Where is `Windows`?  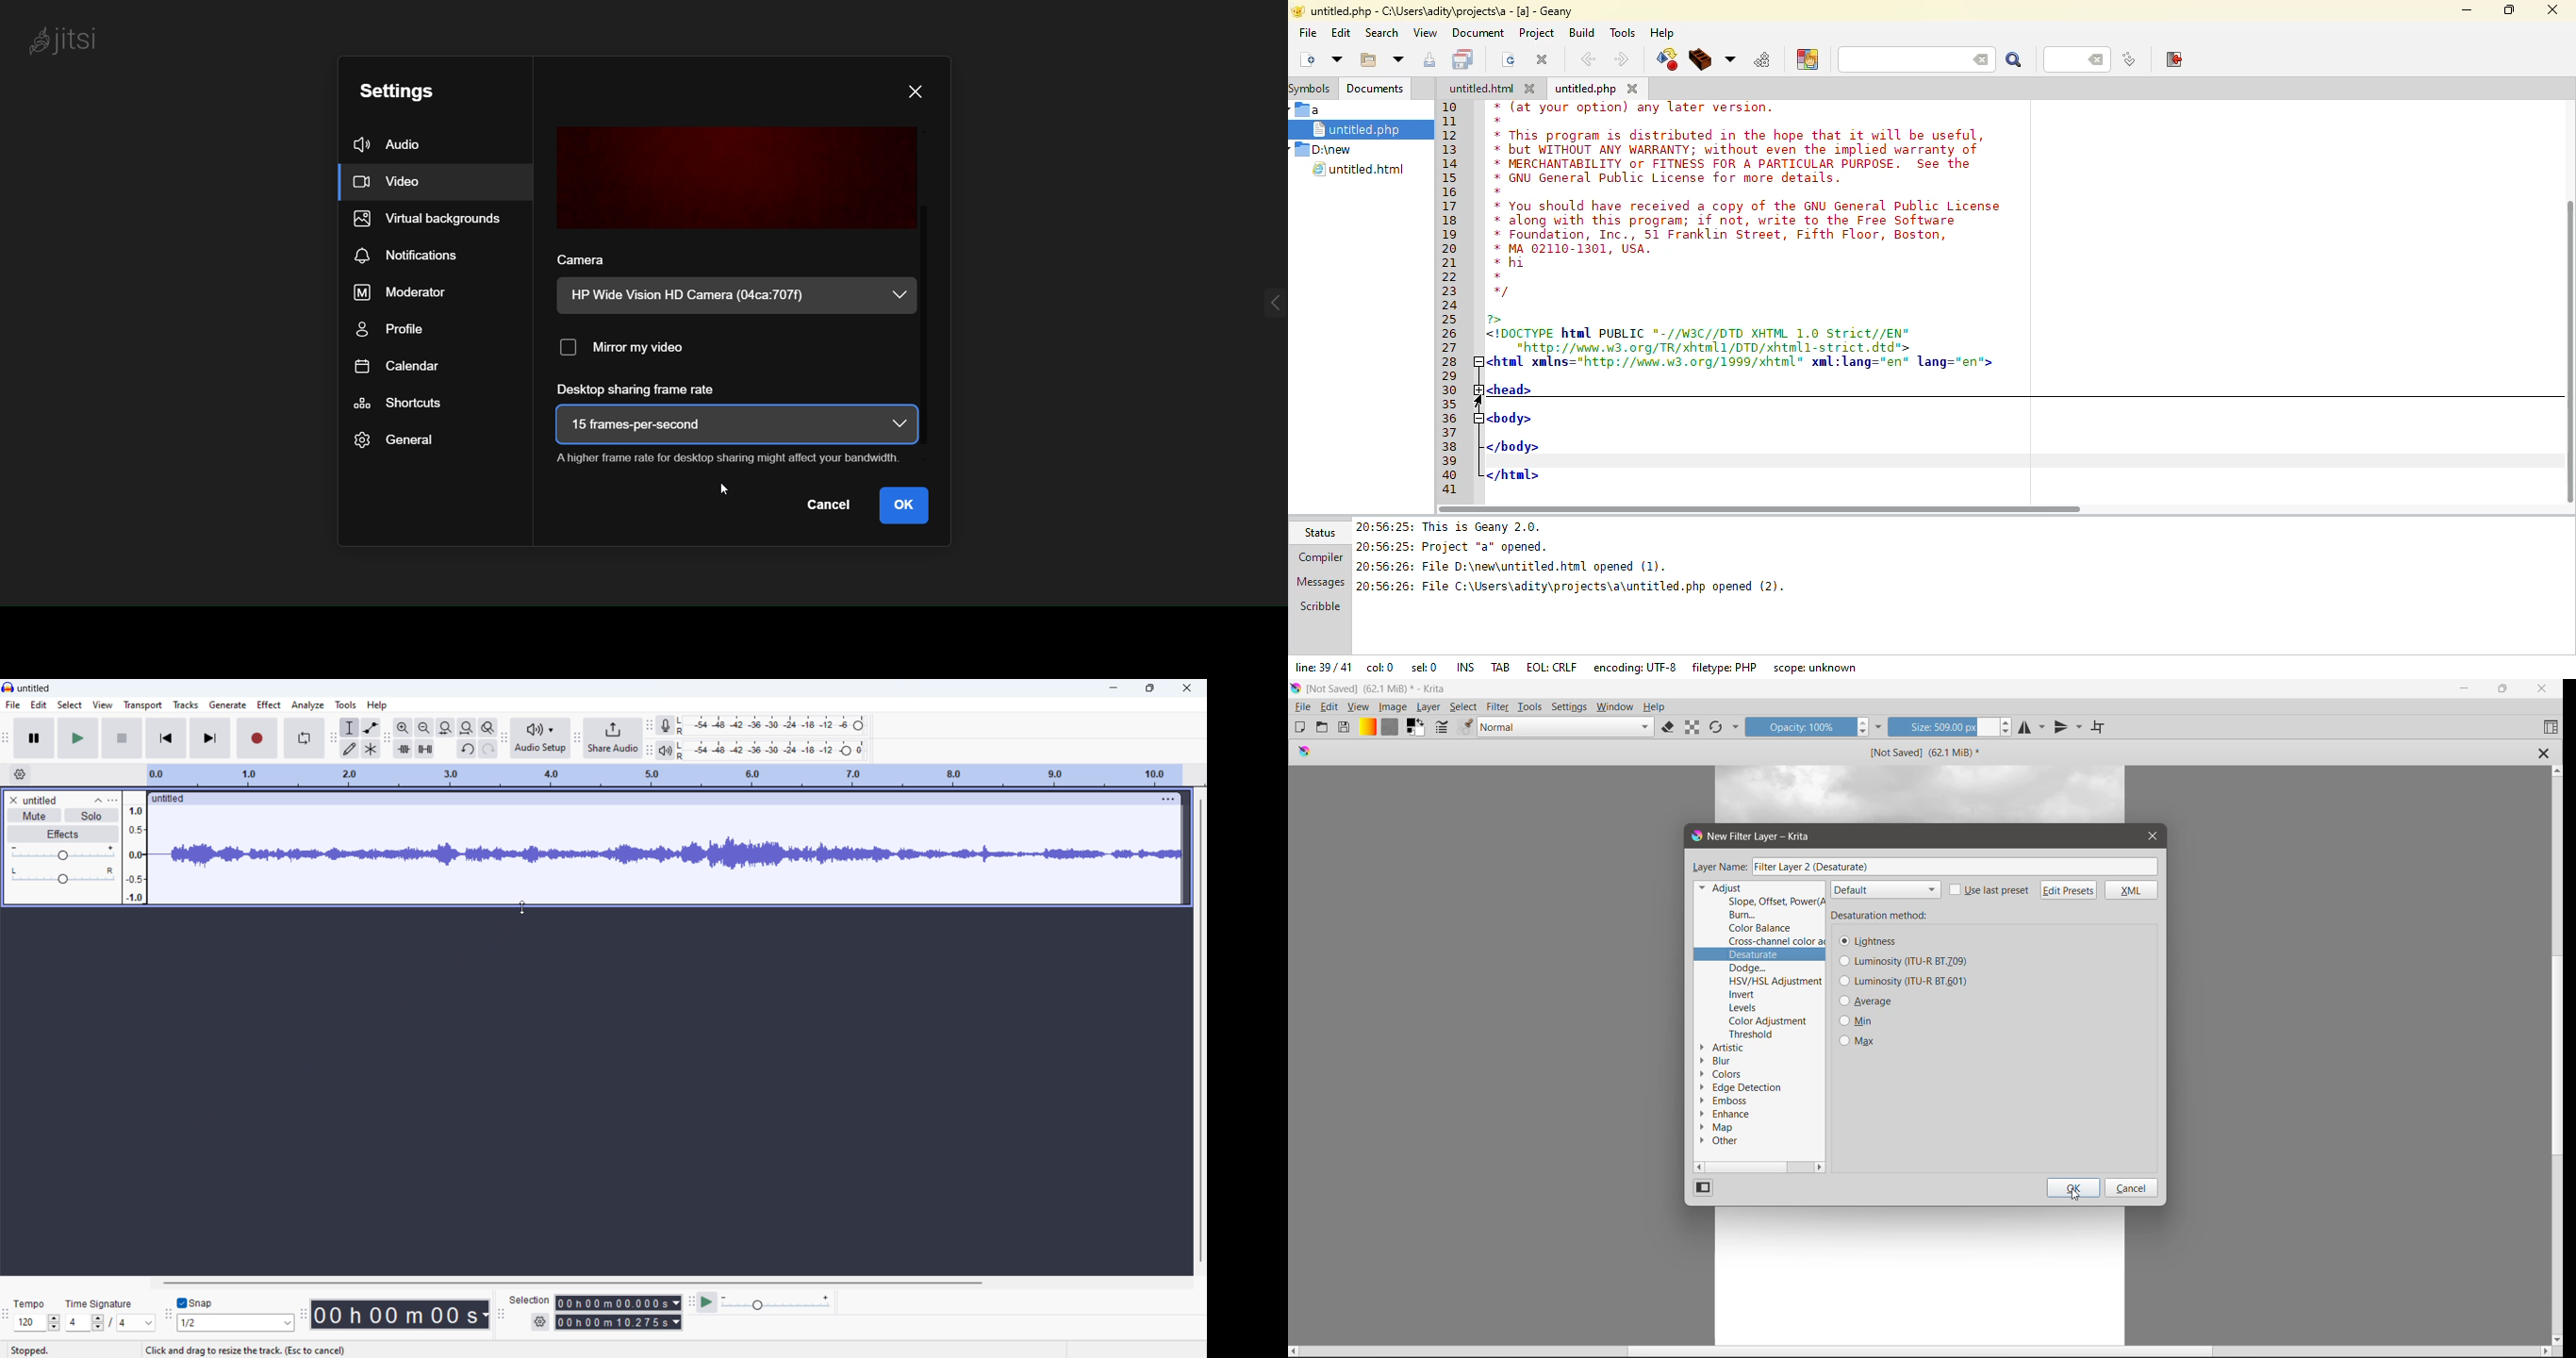 Windows is located at coordinates (1615, 707).